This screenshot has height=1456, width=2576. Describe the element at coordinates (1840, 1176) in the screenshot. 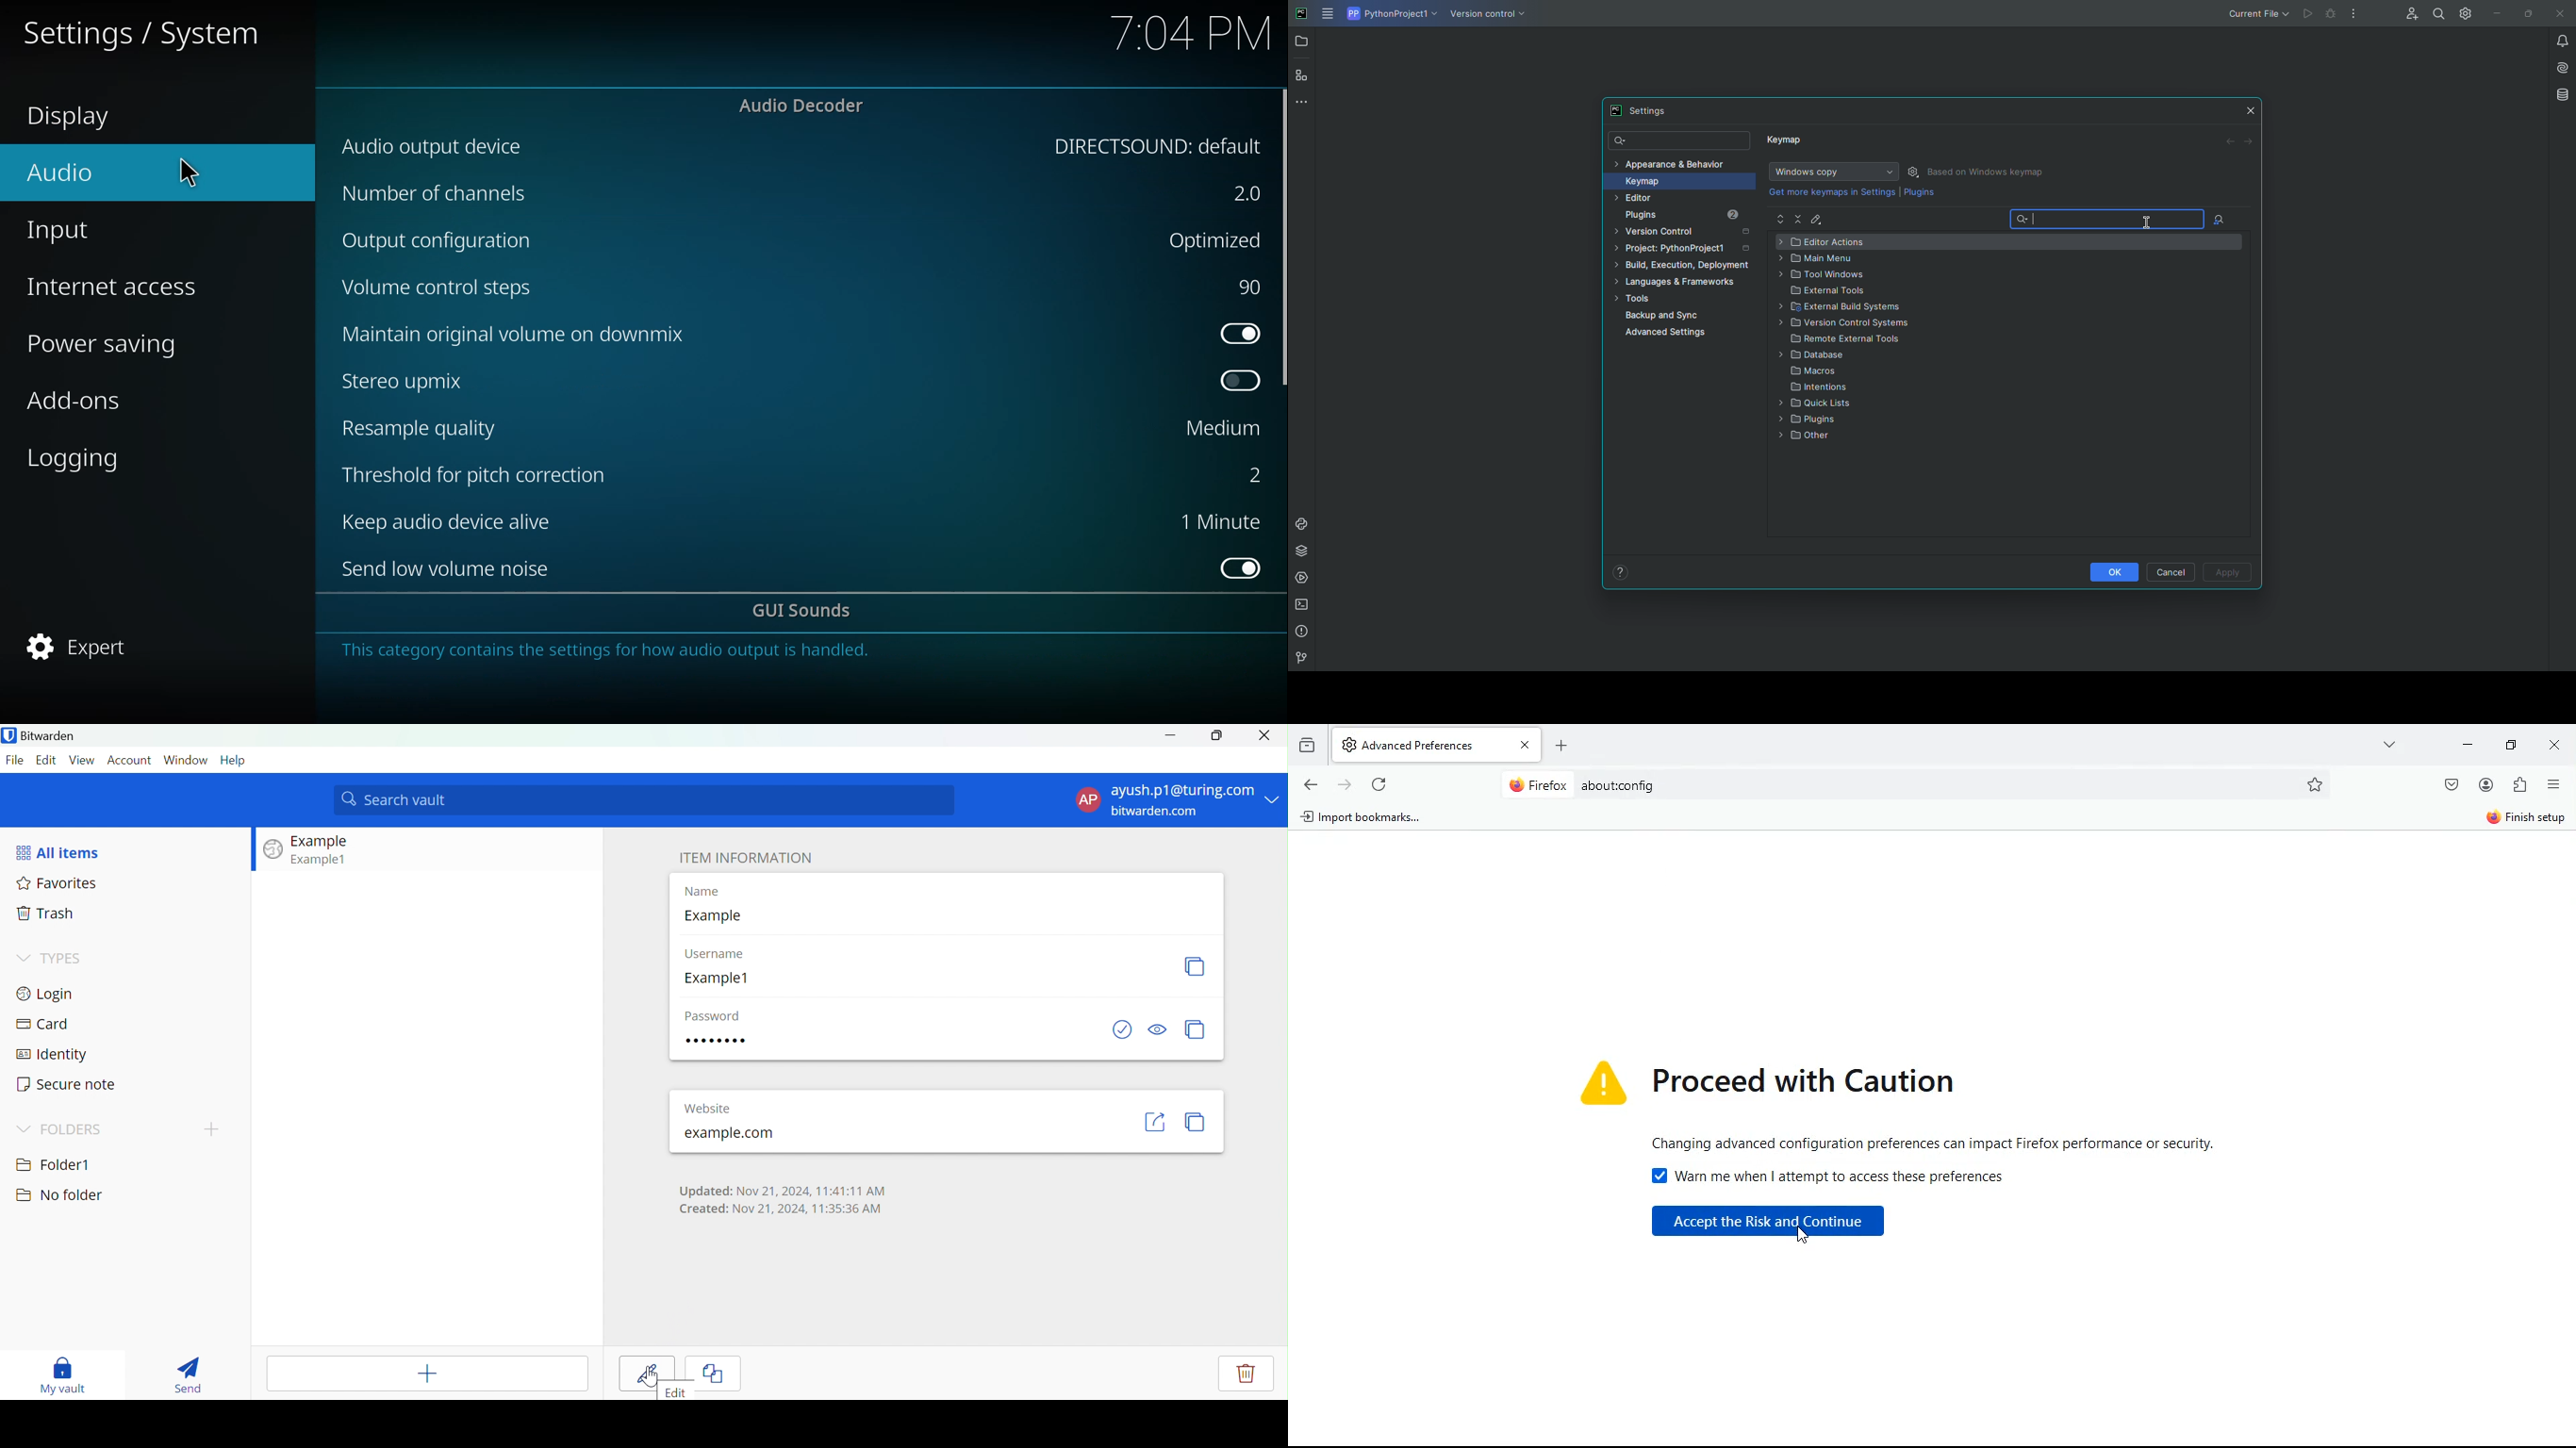

I see `warn` at that location.